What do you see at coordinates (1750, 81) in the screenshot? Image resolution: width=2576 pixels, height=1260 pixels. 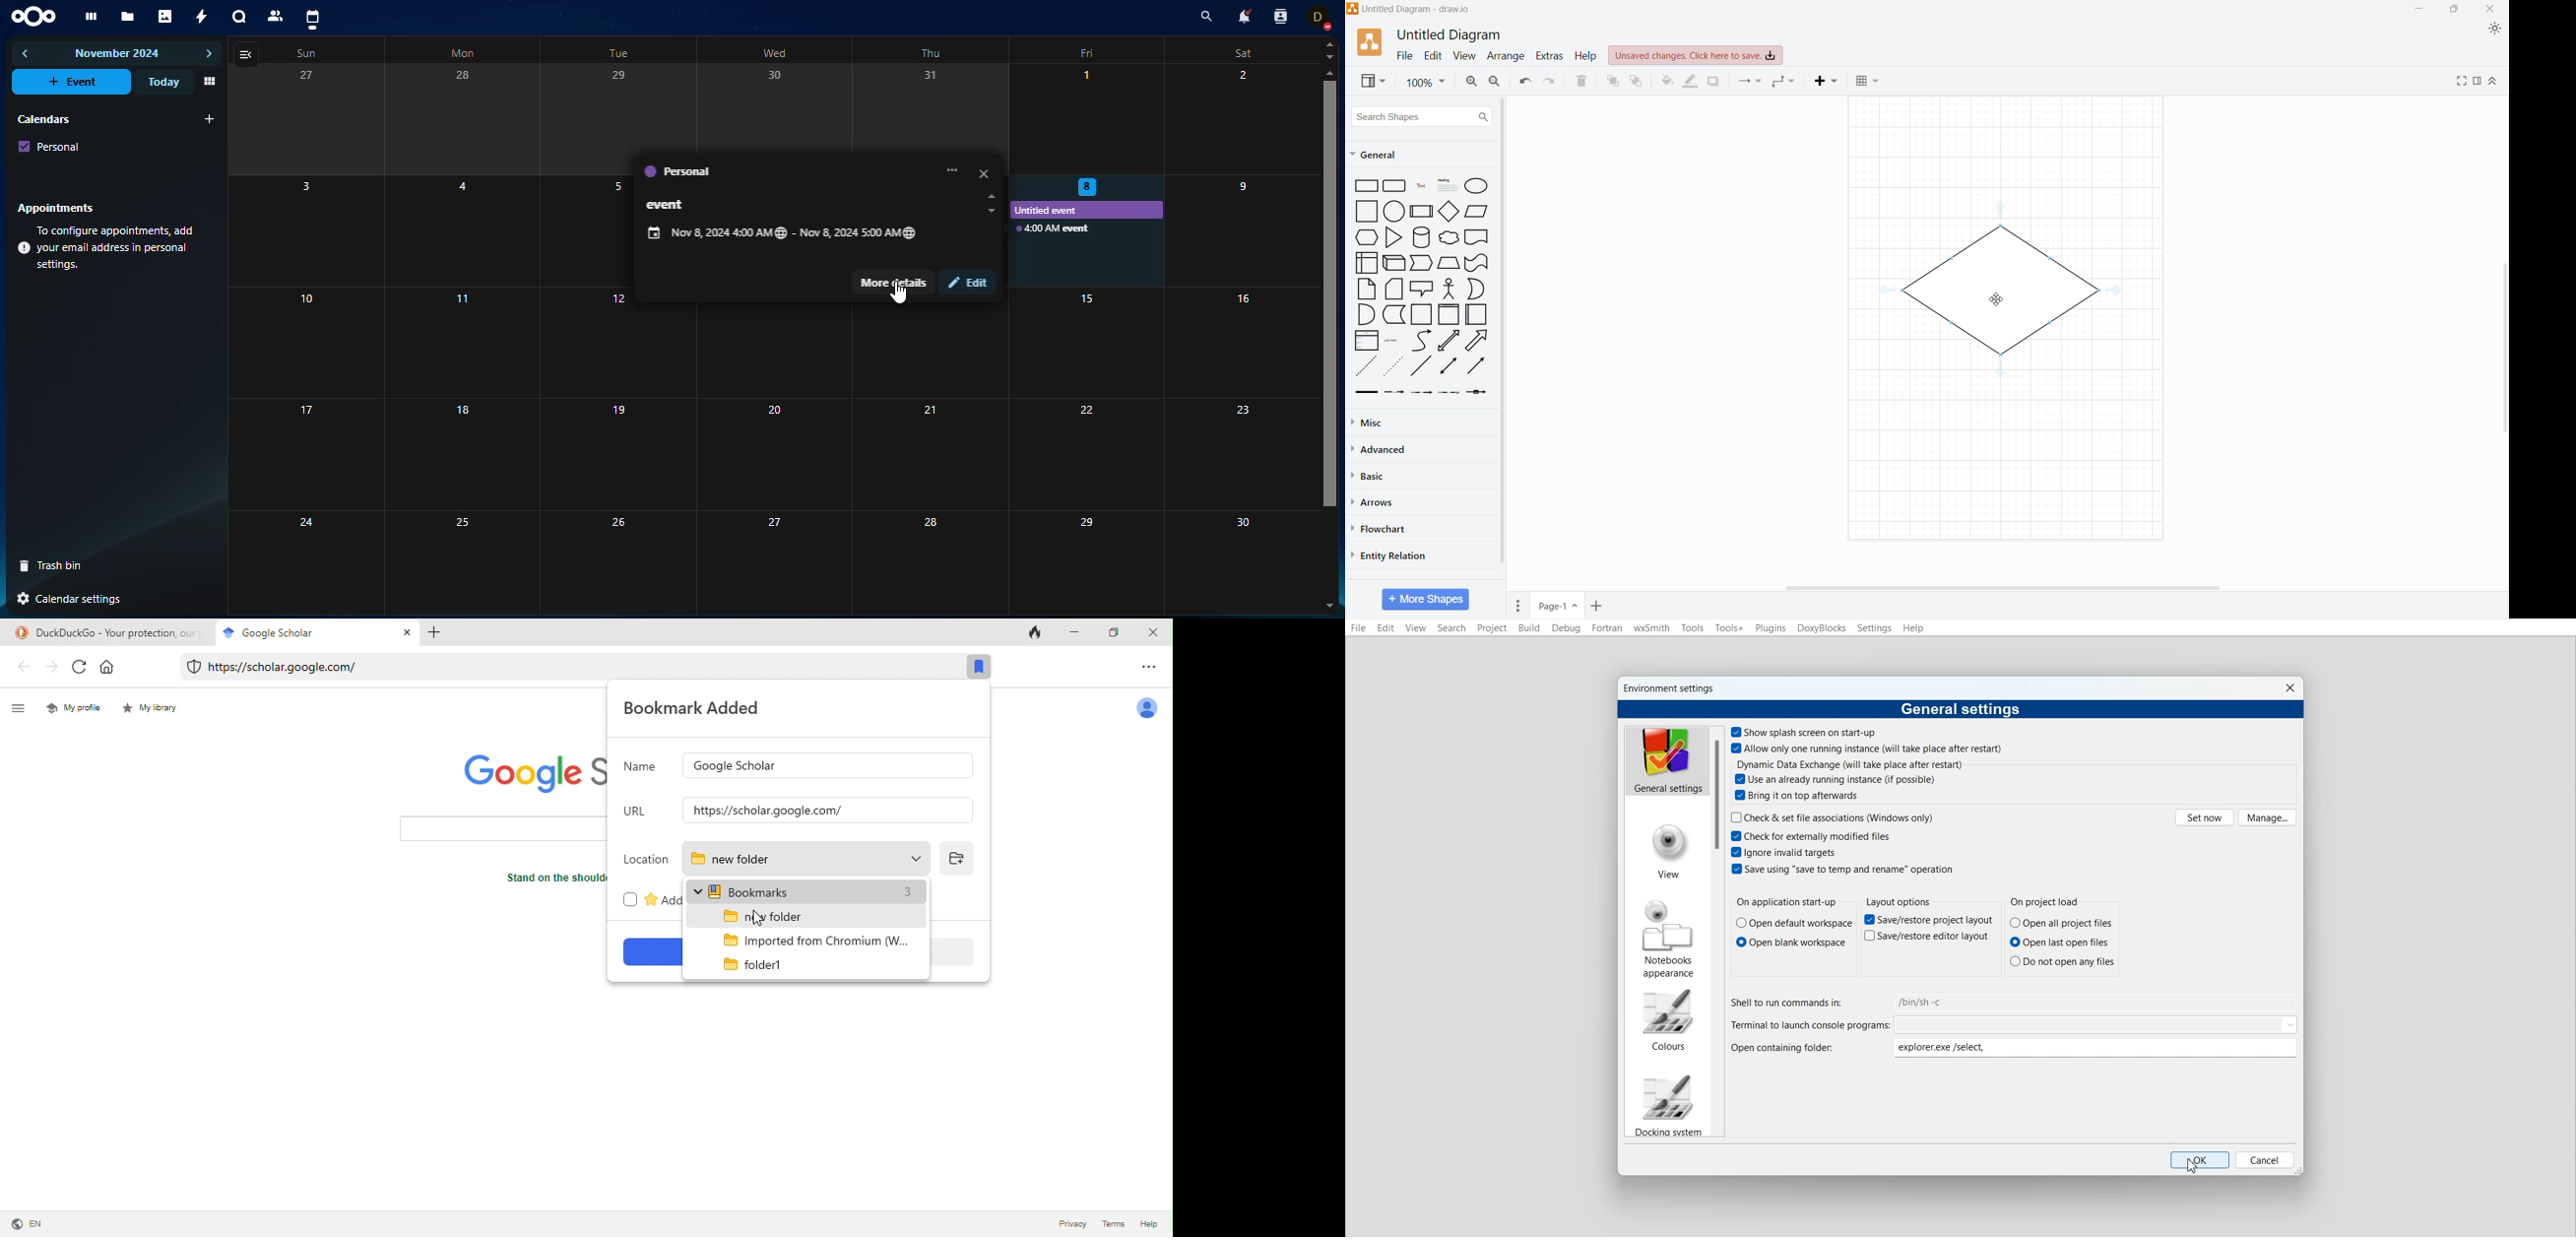 I see `Connection` at bounding box center [1750, 81].